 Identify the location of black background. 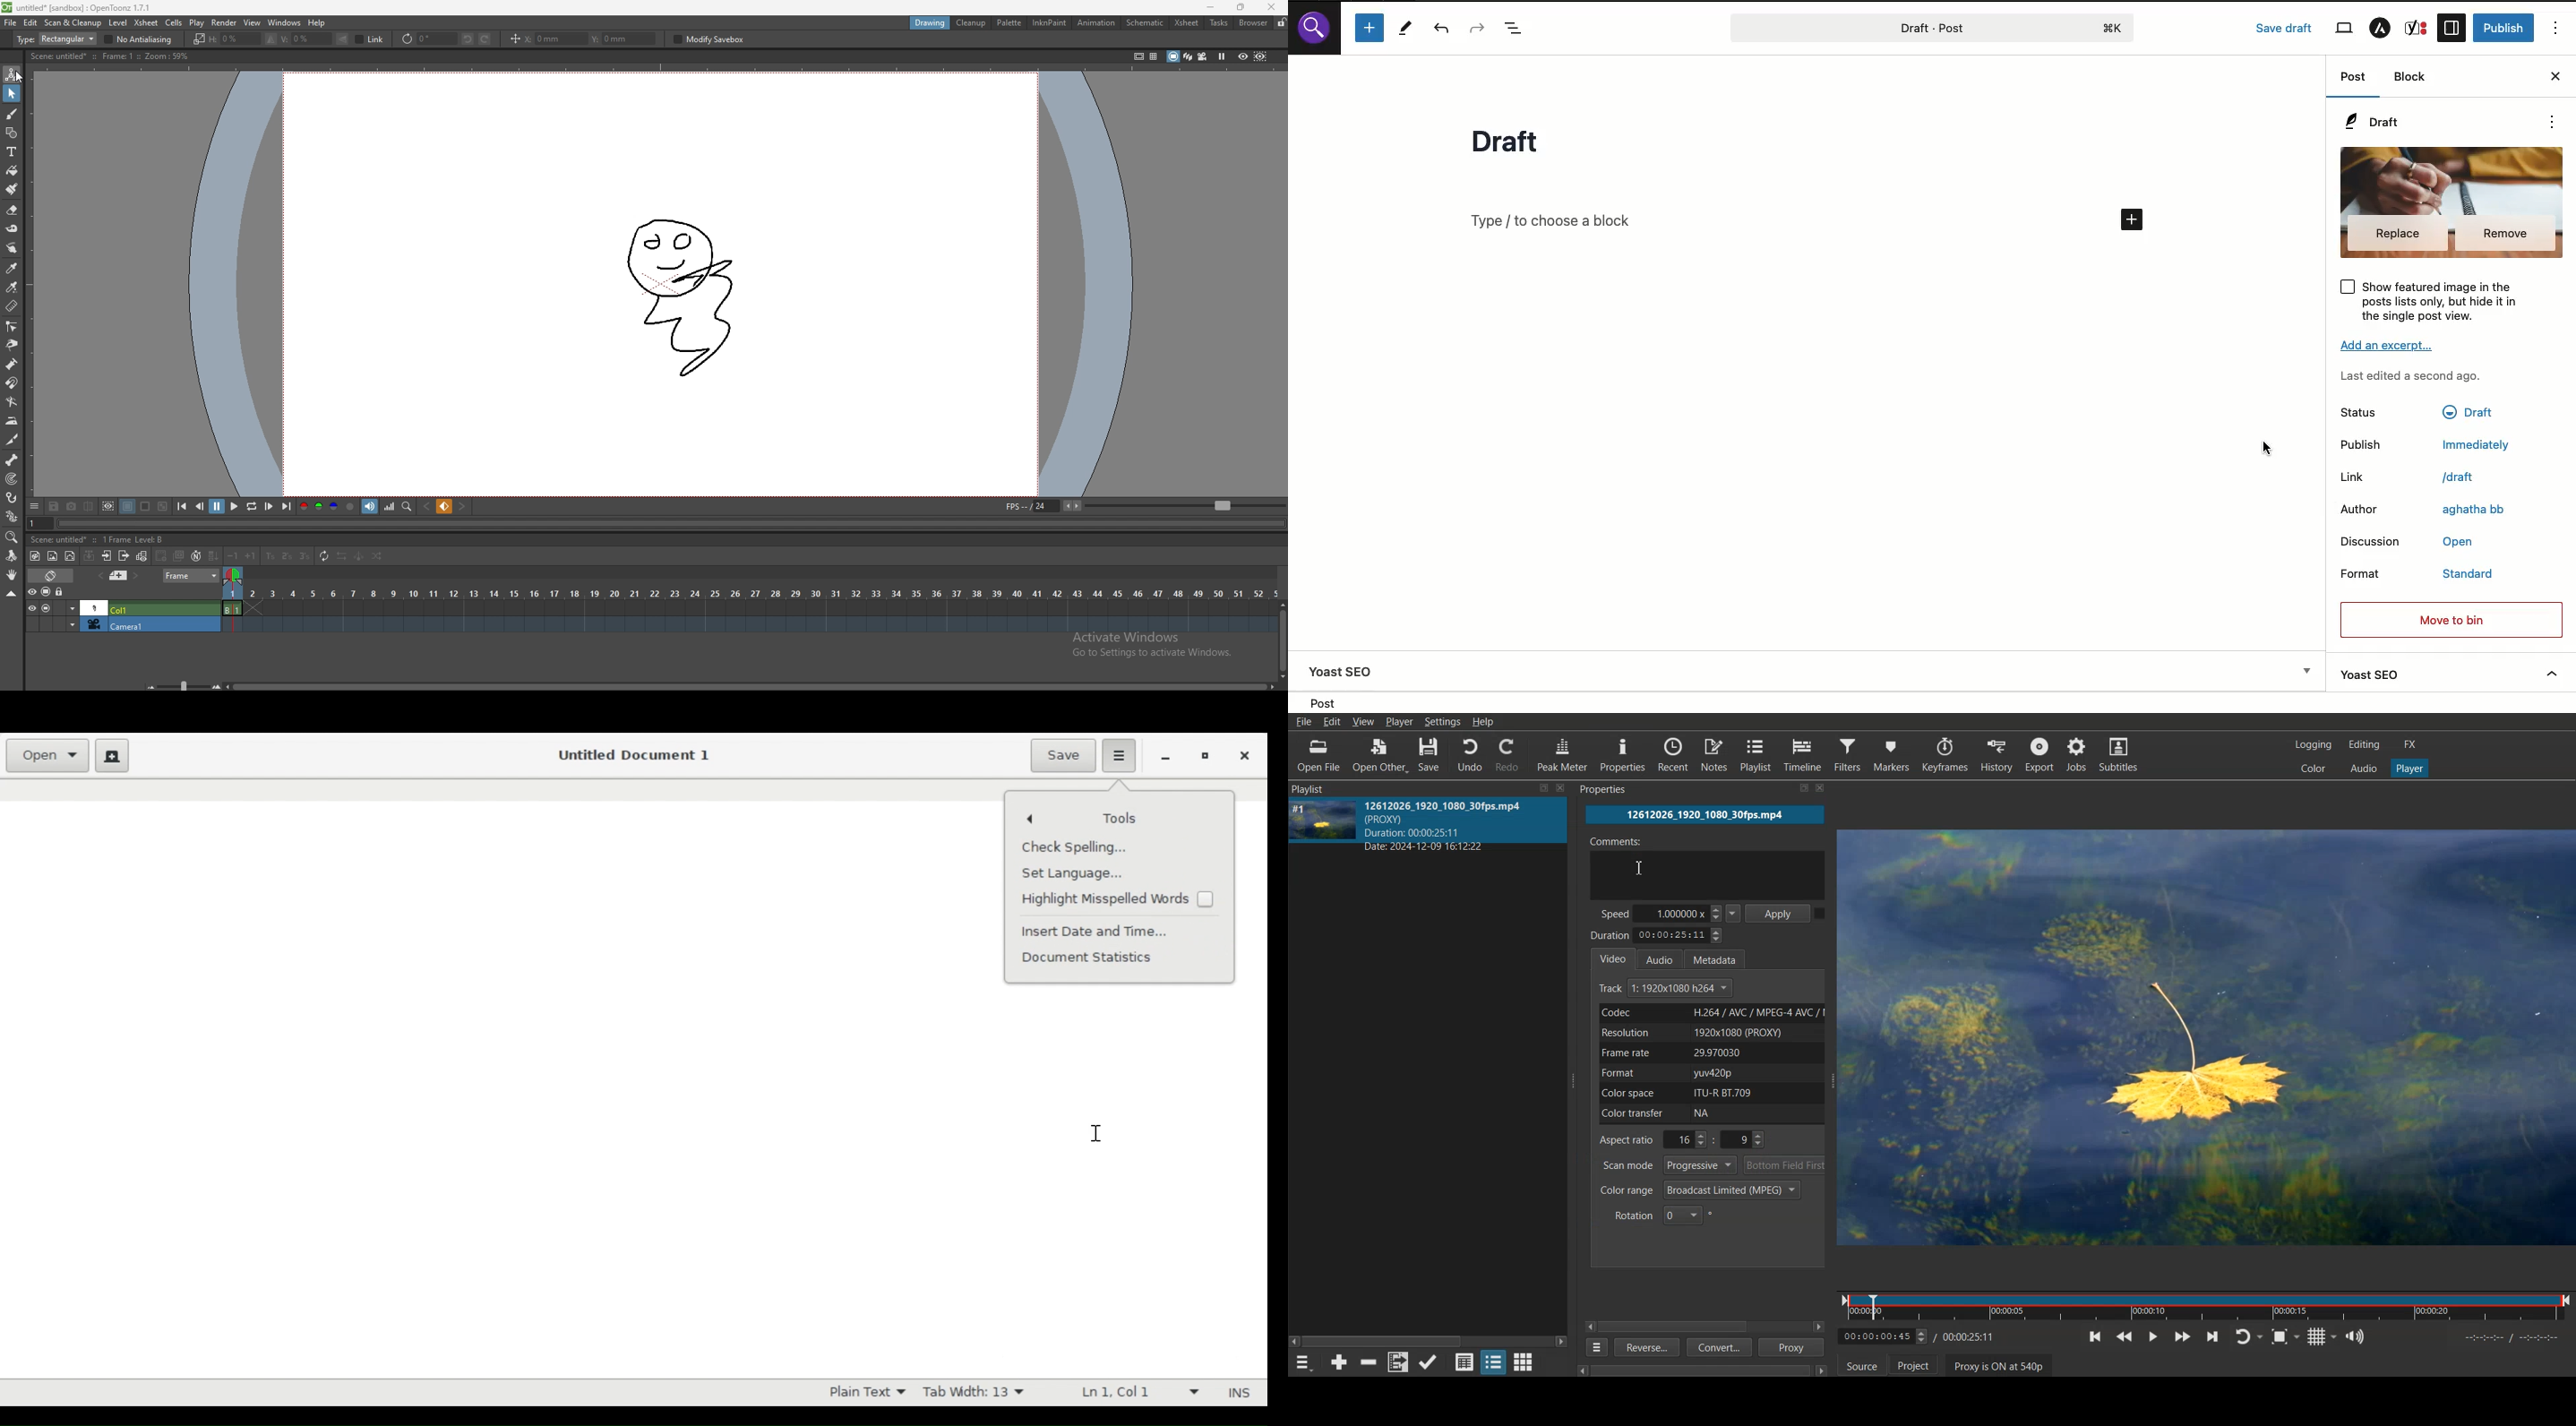
(128, 506).